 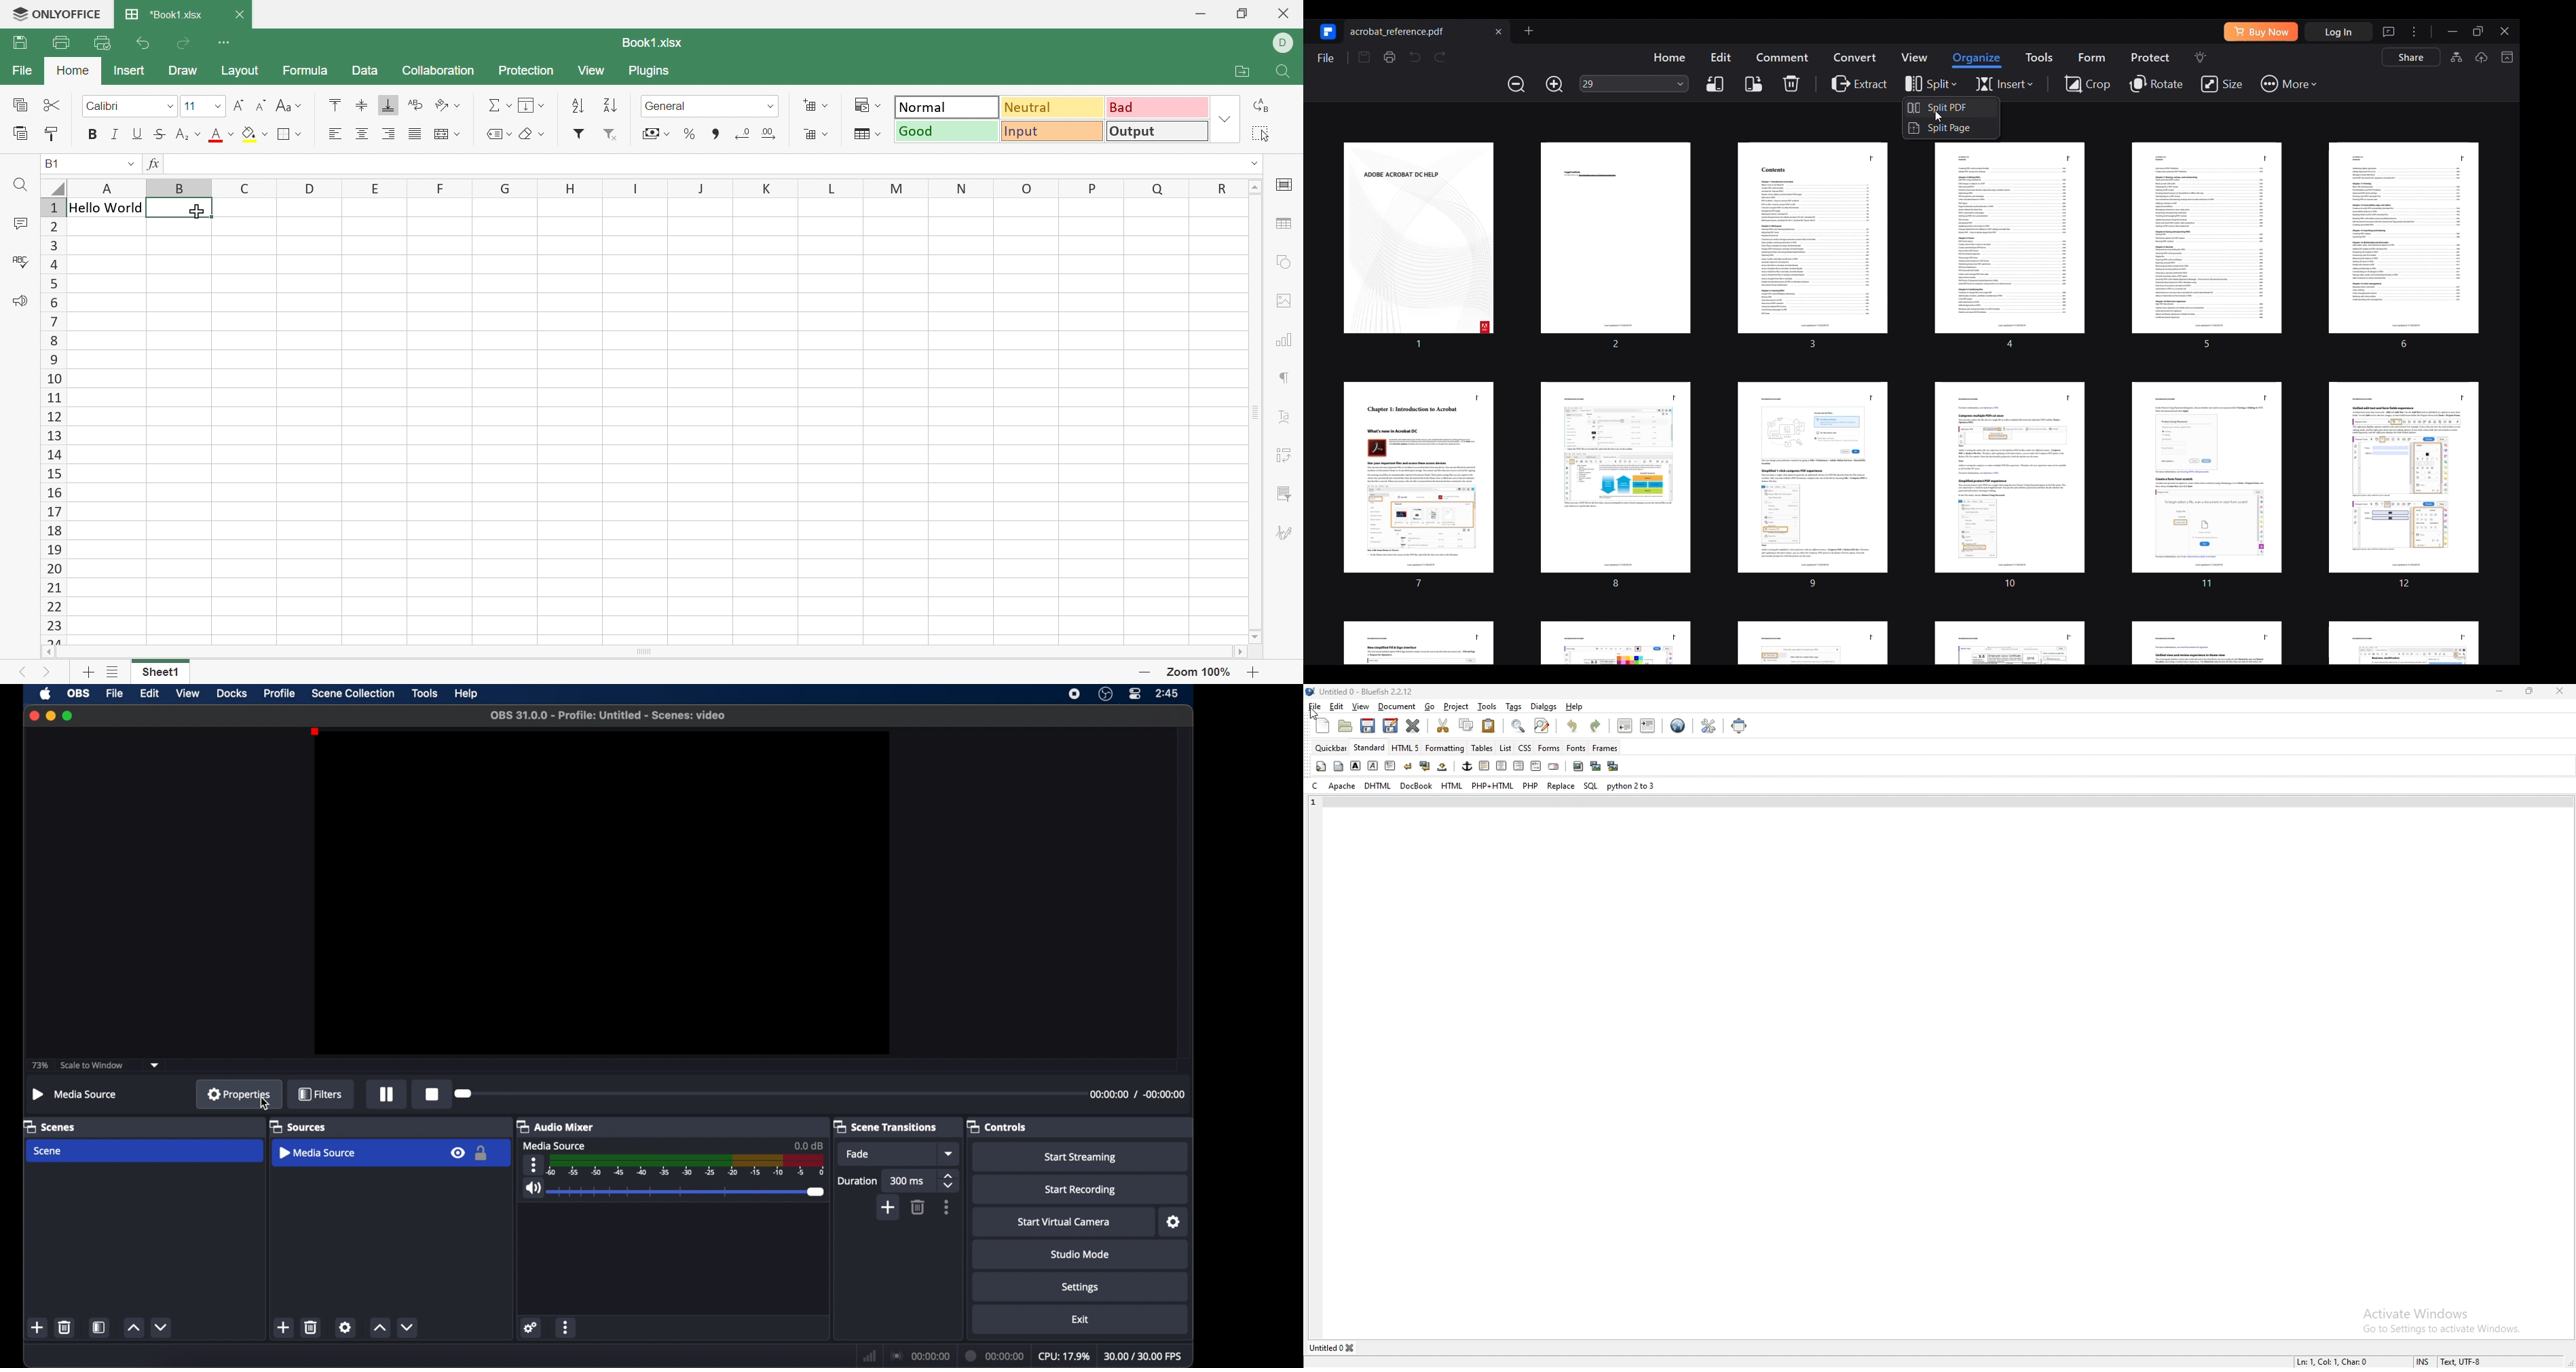 What do you see at coordinates (655, 133) in the screenshot?
I see `Accounting style` at bounding box center [655, 133].